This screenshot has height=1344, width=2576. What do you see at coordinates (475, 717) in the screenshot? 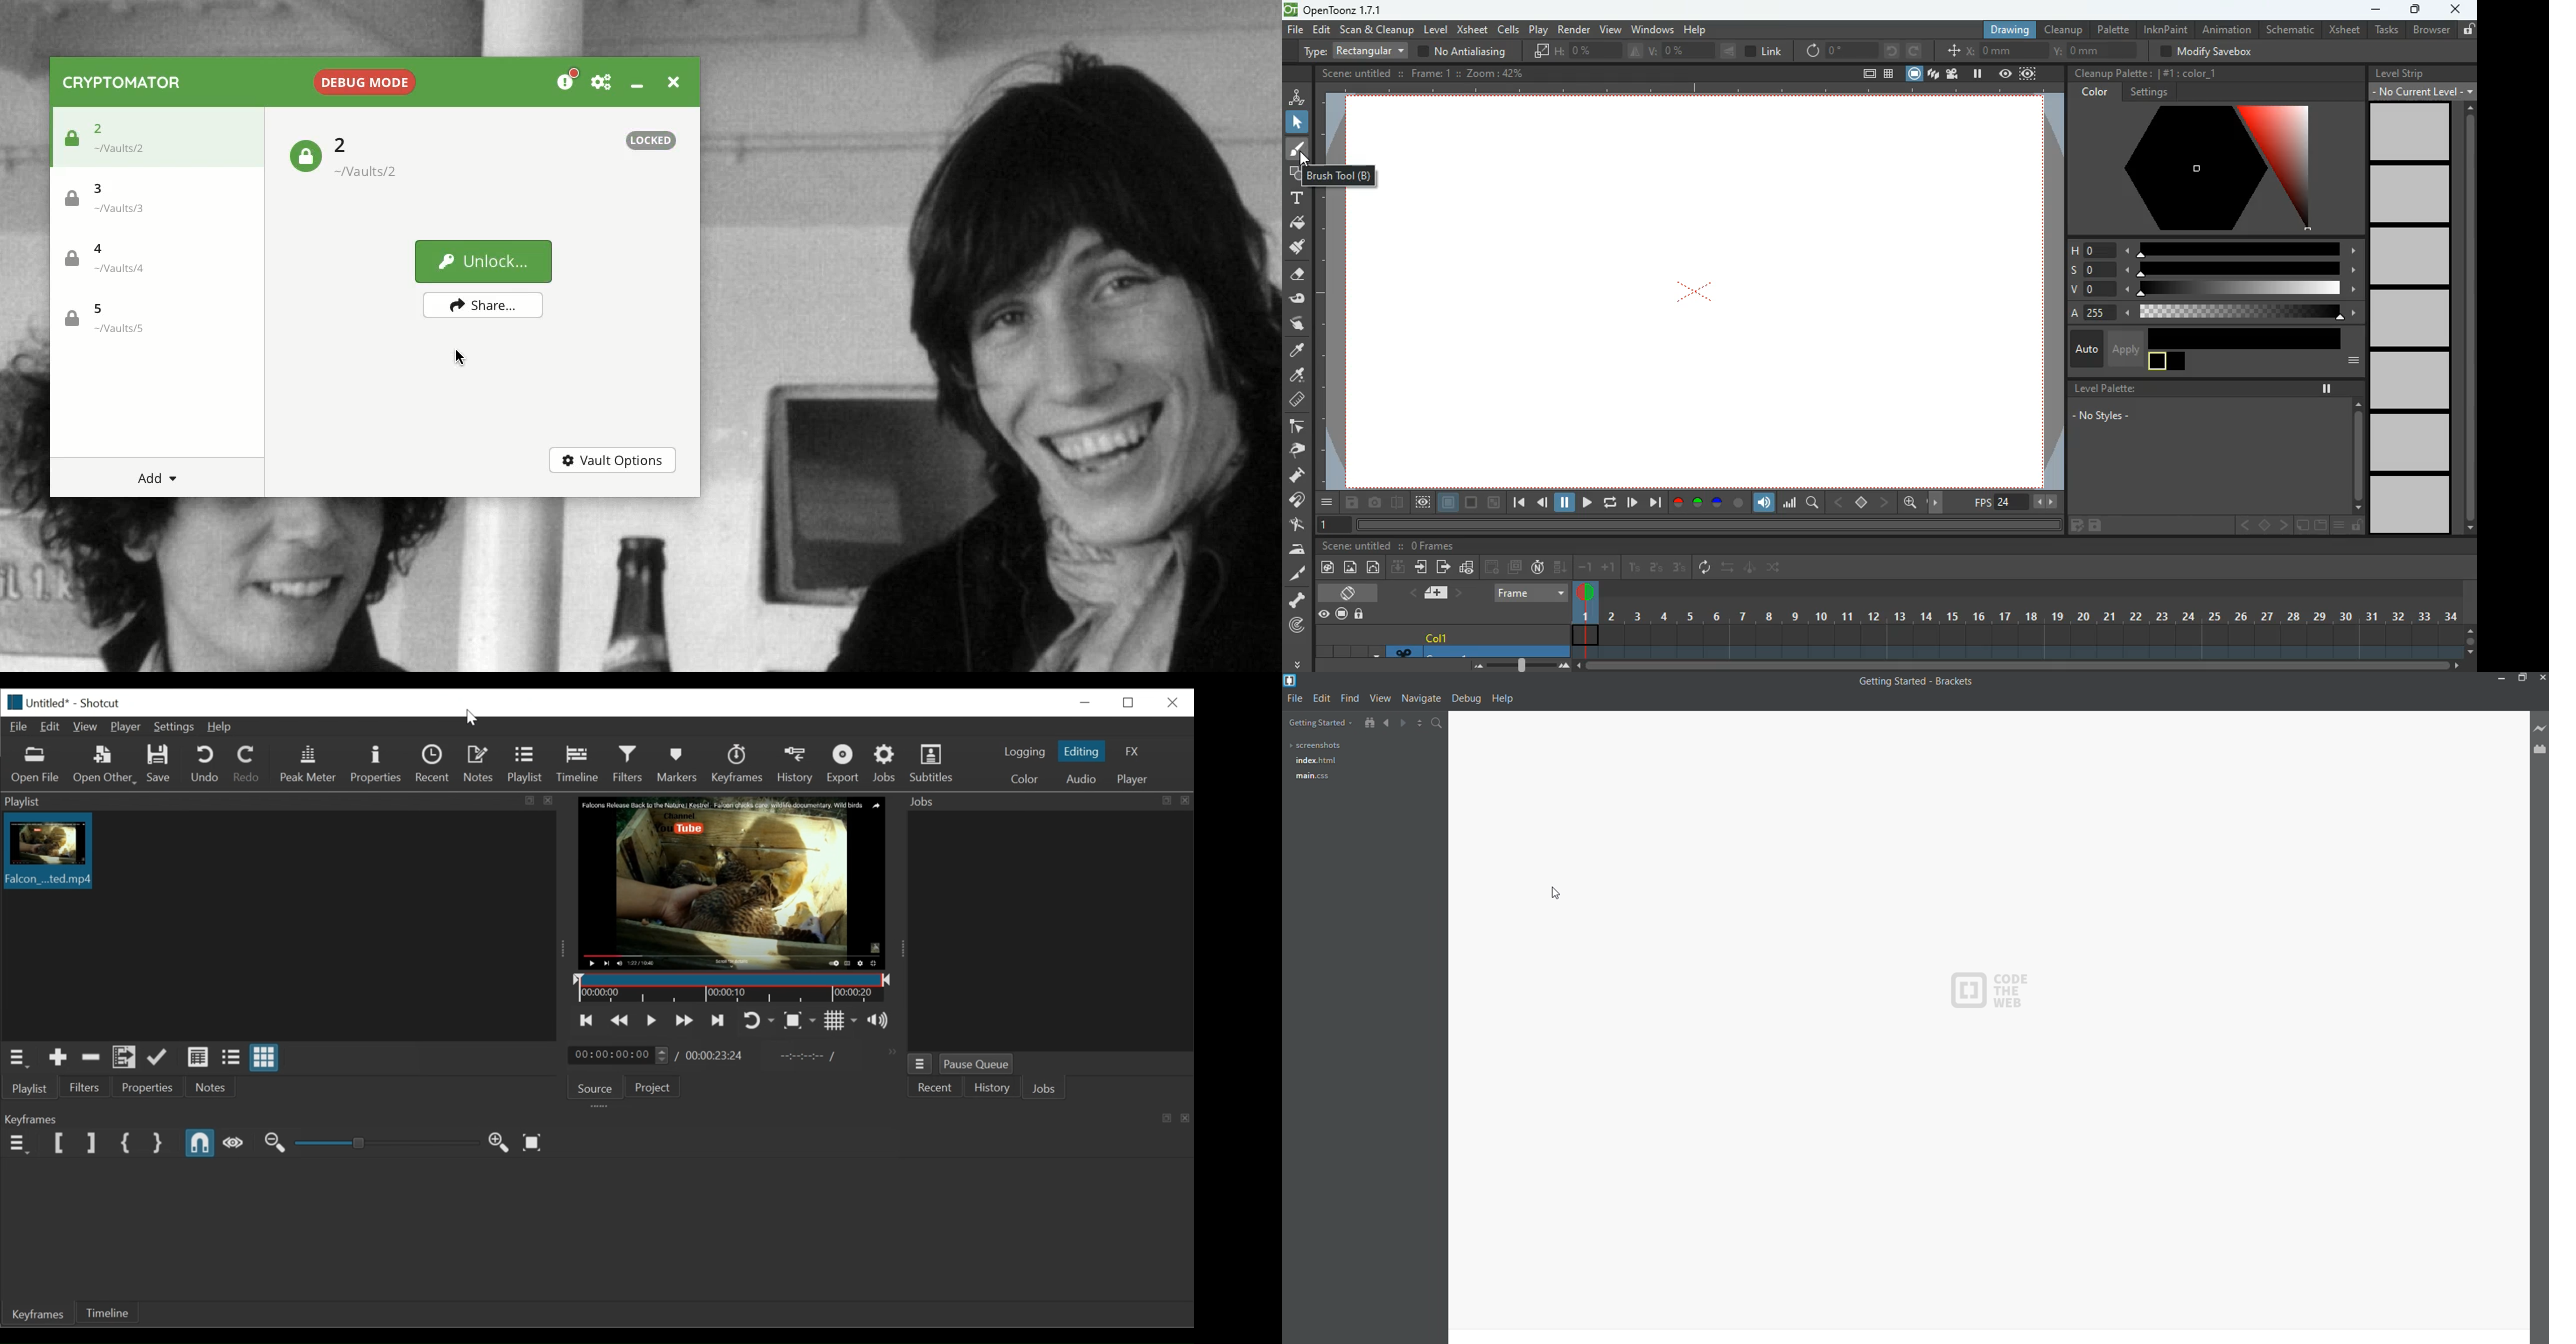
I see `Cursor` at bounding box center [475, 717].